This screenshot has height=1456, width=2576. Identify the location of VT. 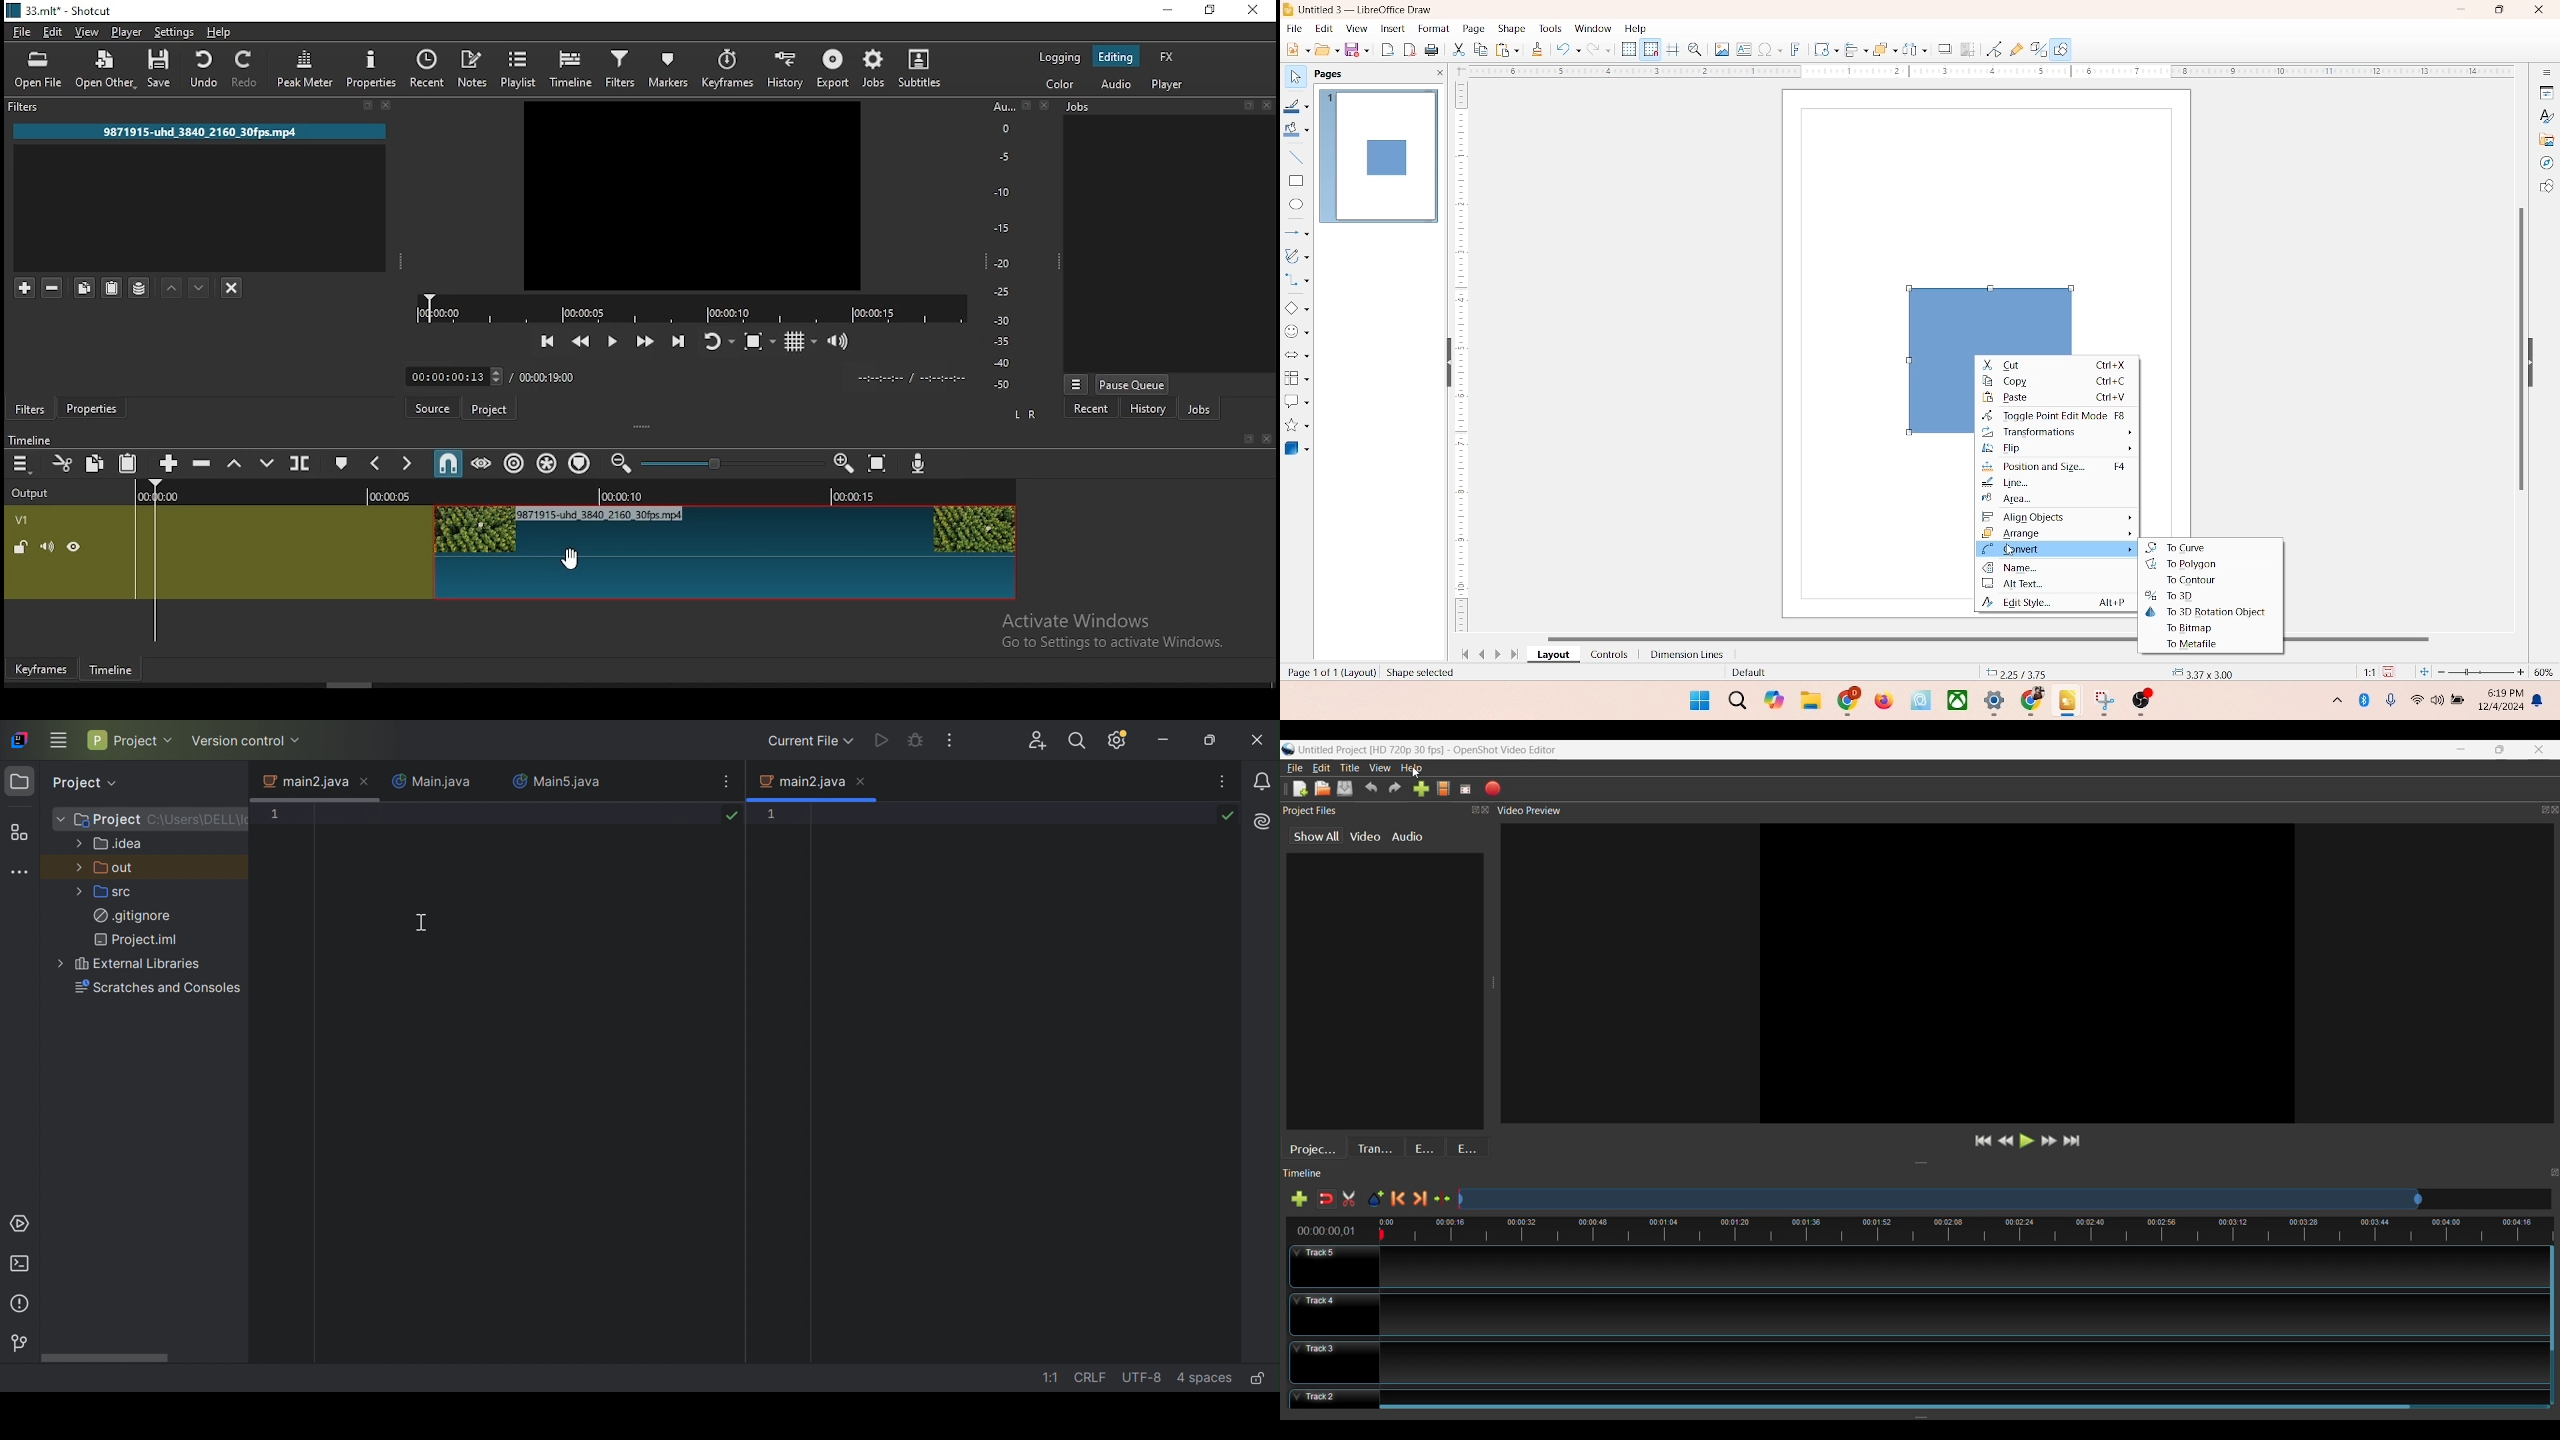
(39, 517).